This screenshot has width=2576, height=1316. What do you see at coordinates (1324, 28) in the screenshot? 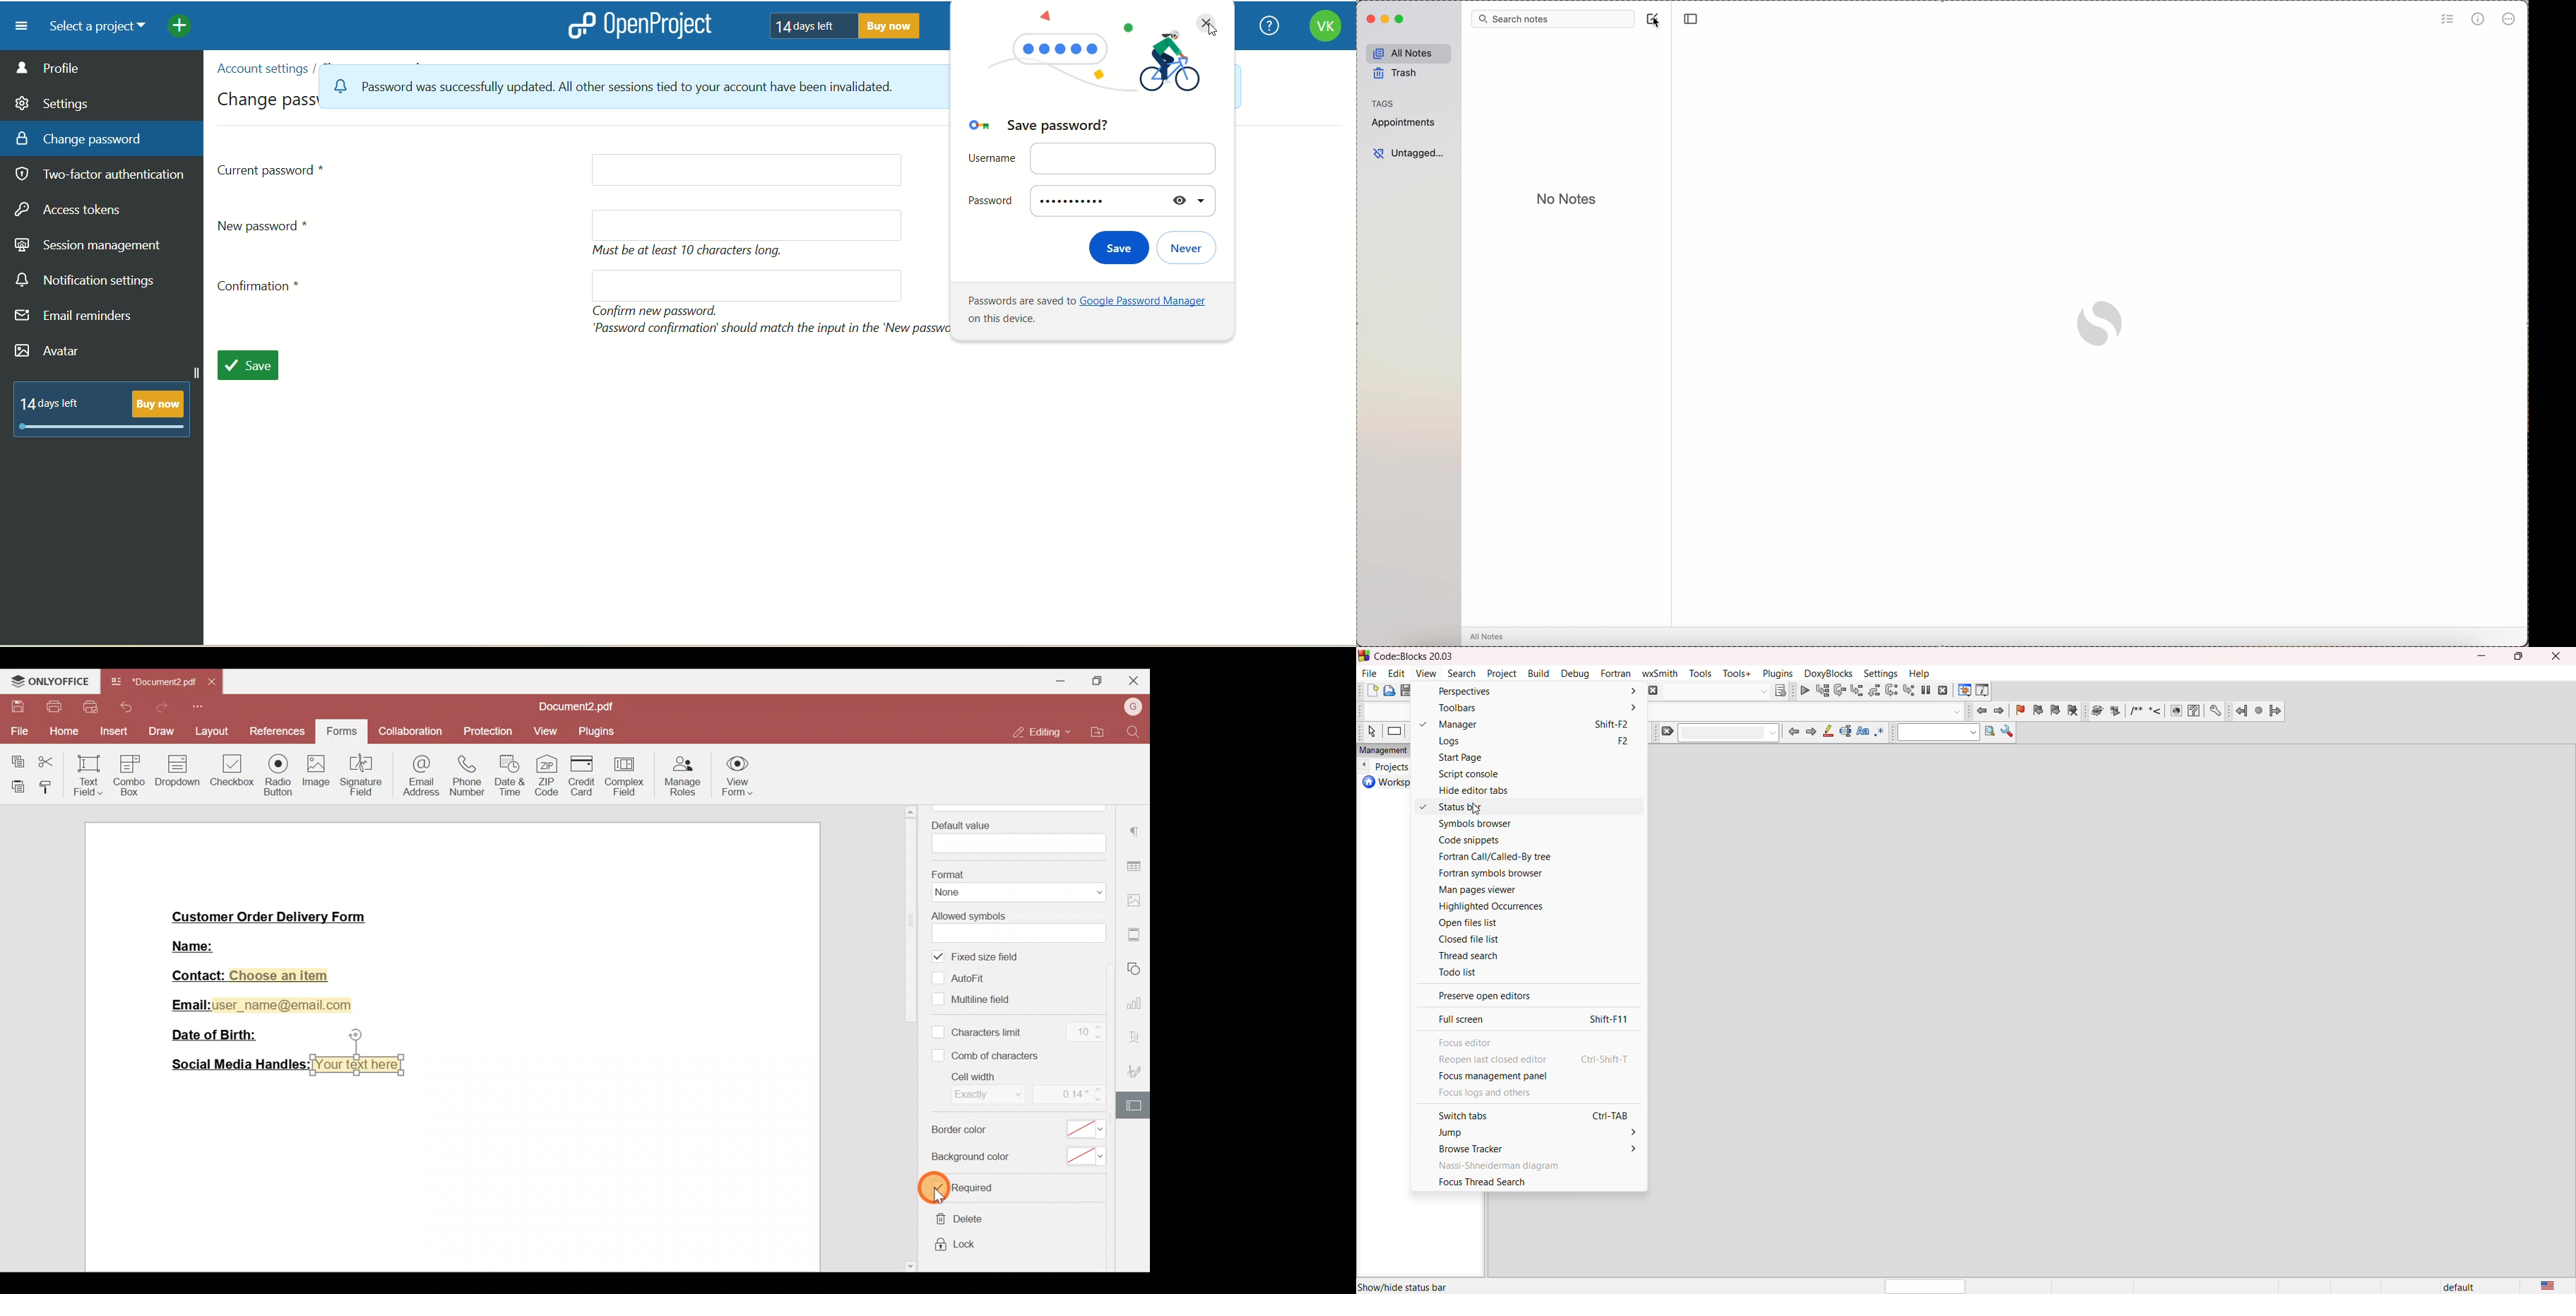
I see `account` at bounding box center [1324, 28].